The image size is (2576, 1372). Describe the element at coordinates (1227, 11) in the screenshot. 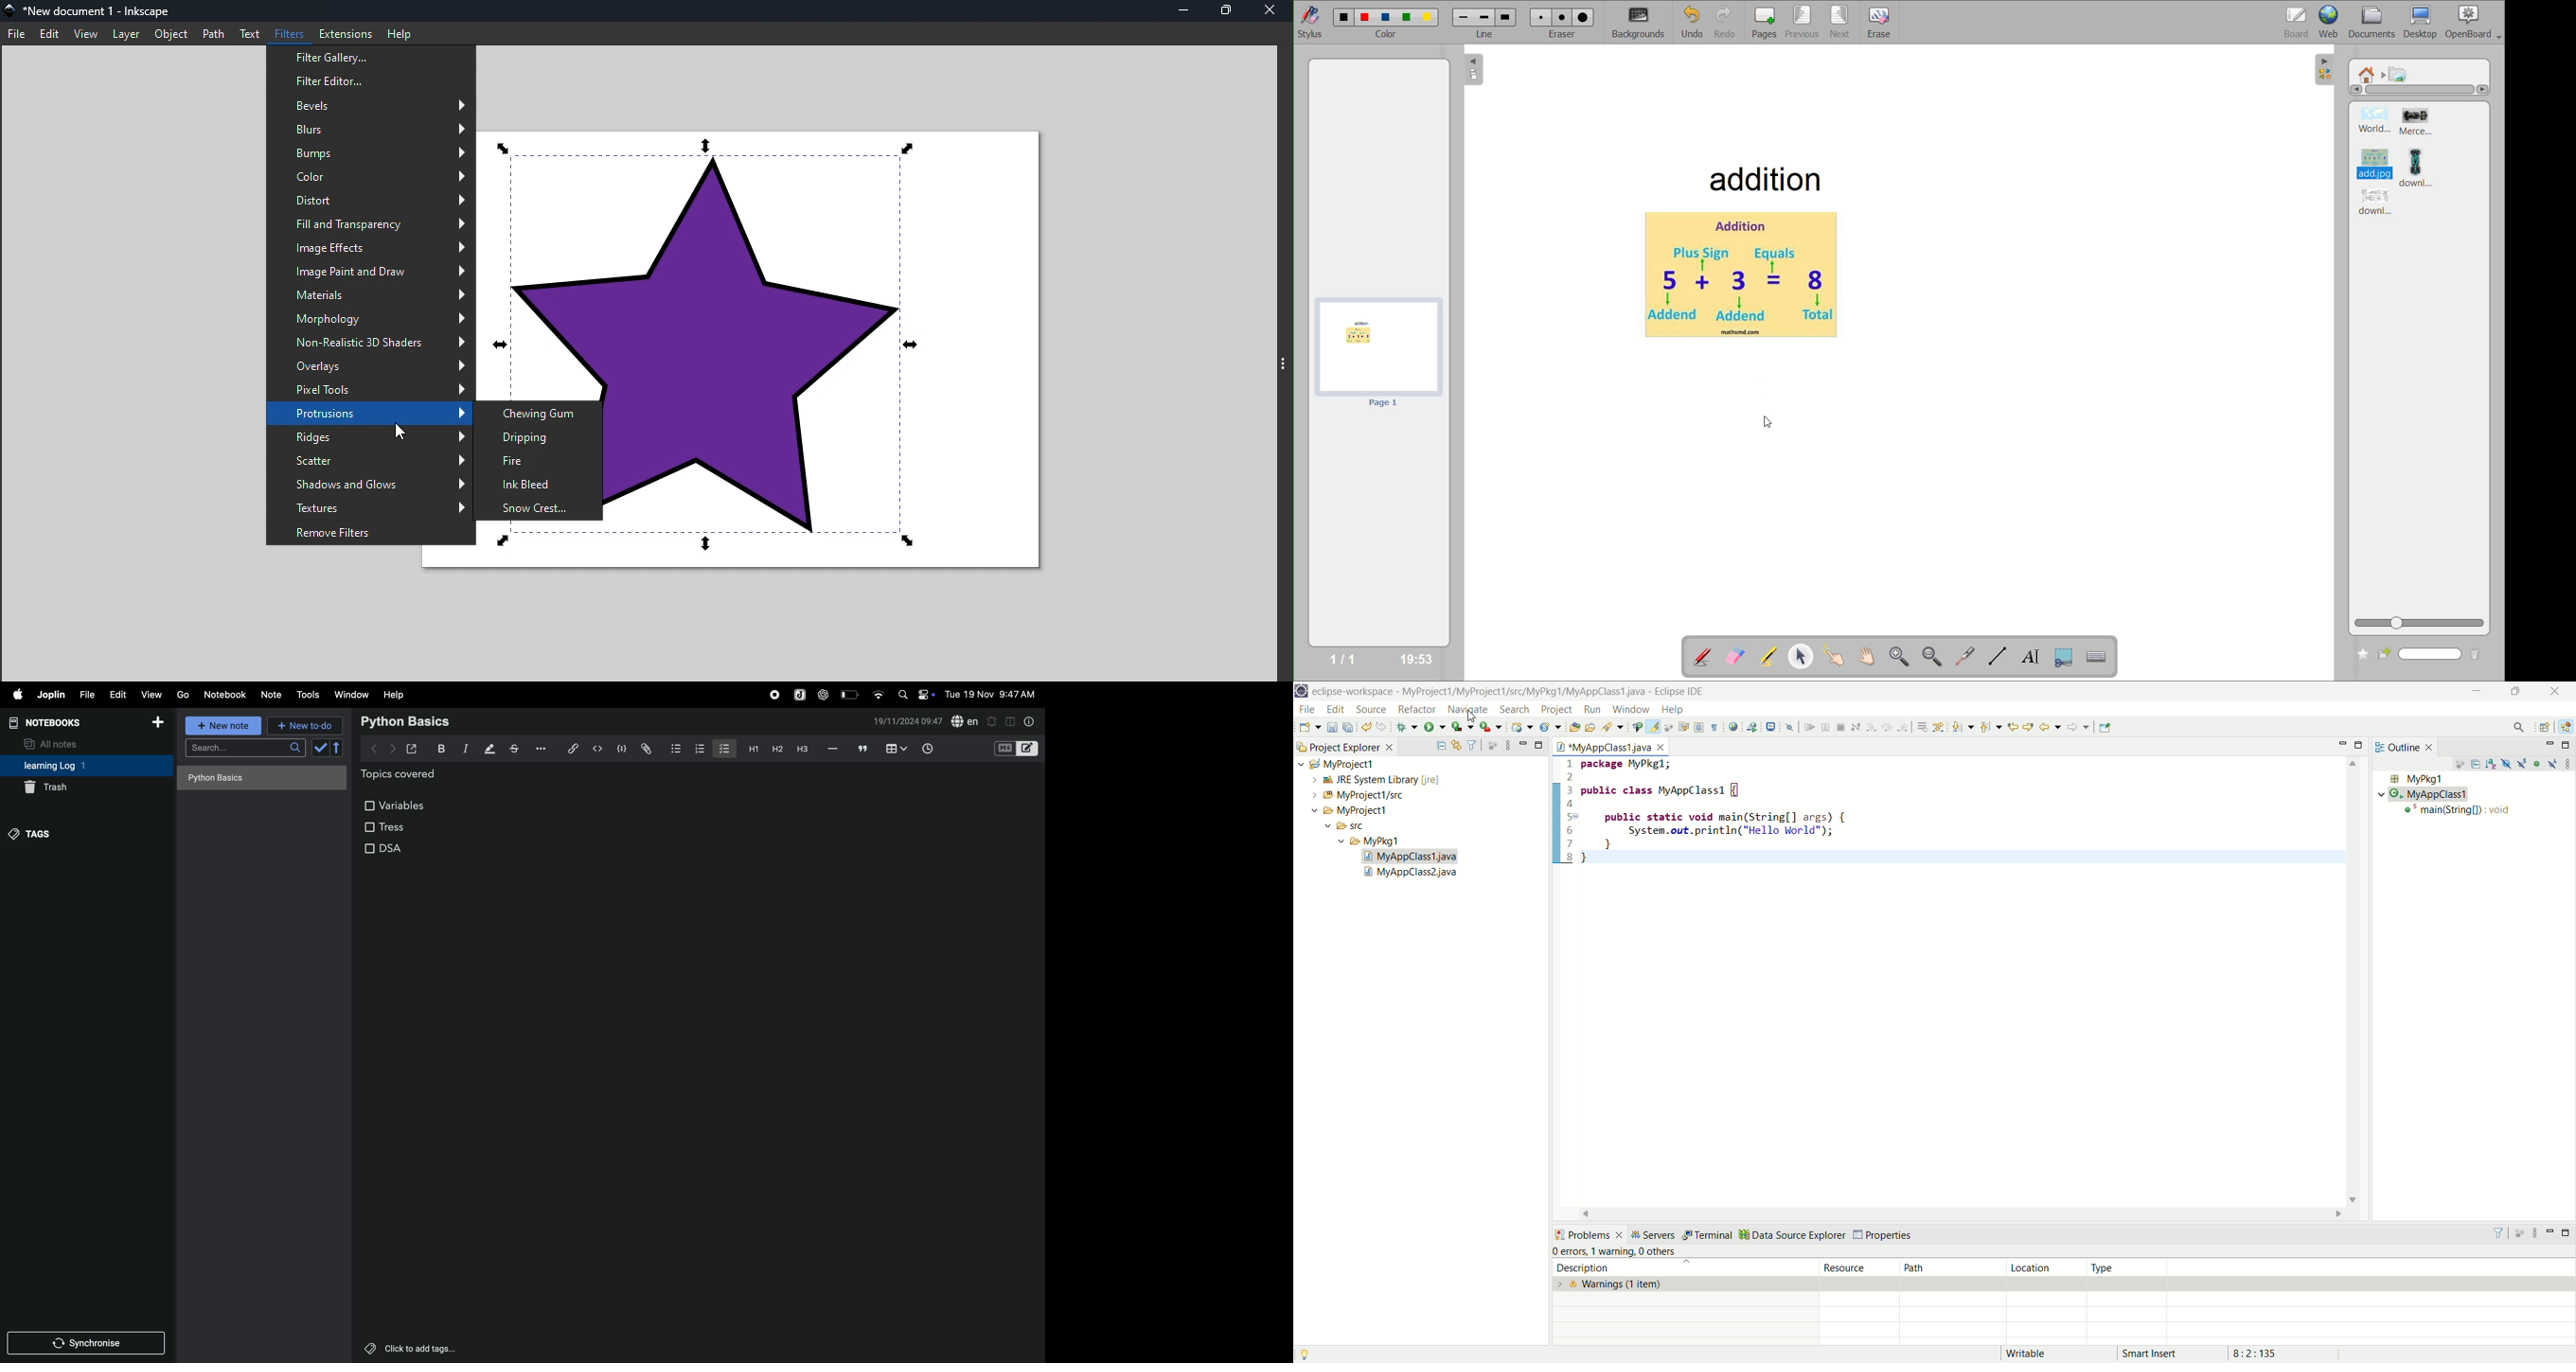

I see `Maximize` at that location.